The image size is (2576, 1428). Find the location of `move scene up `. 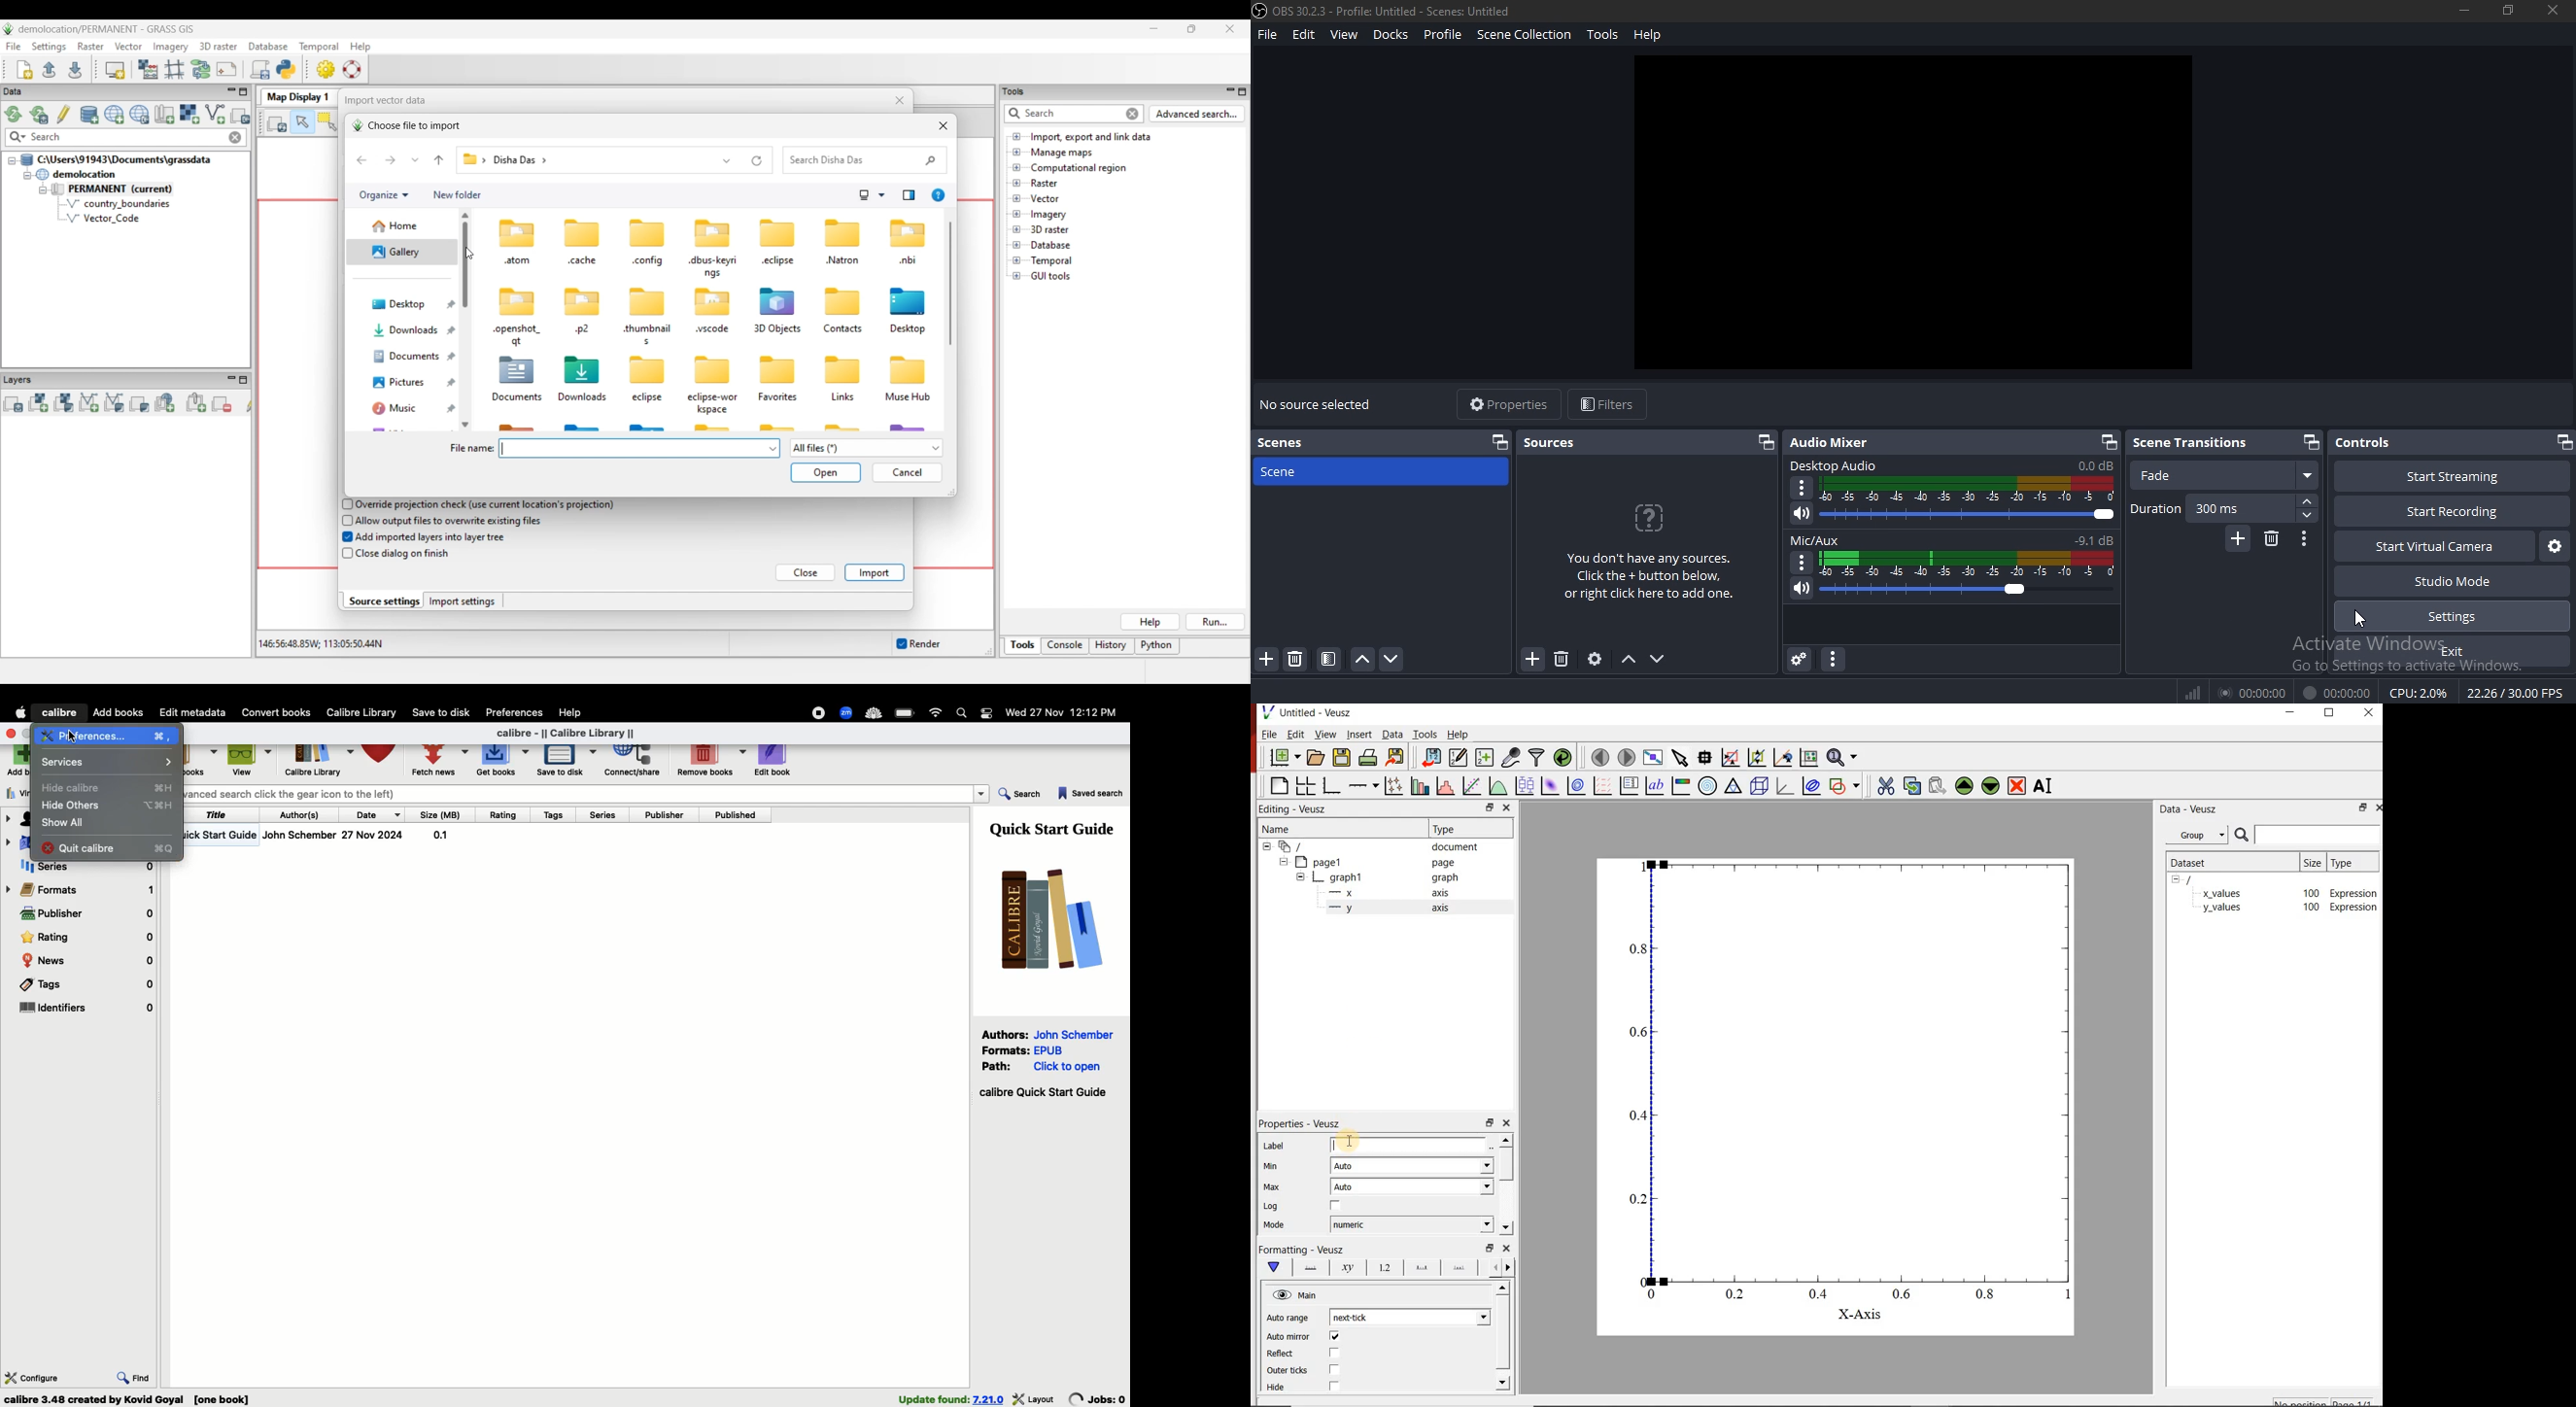

move scene up  is located at coordinates (1363, 660).